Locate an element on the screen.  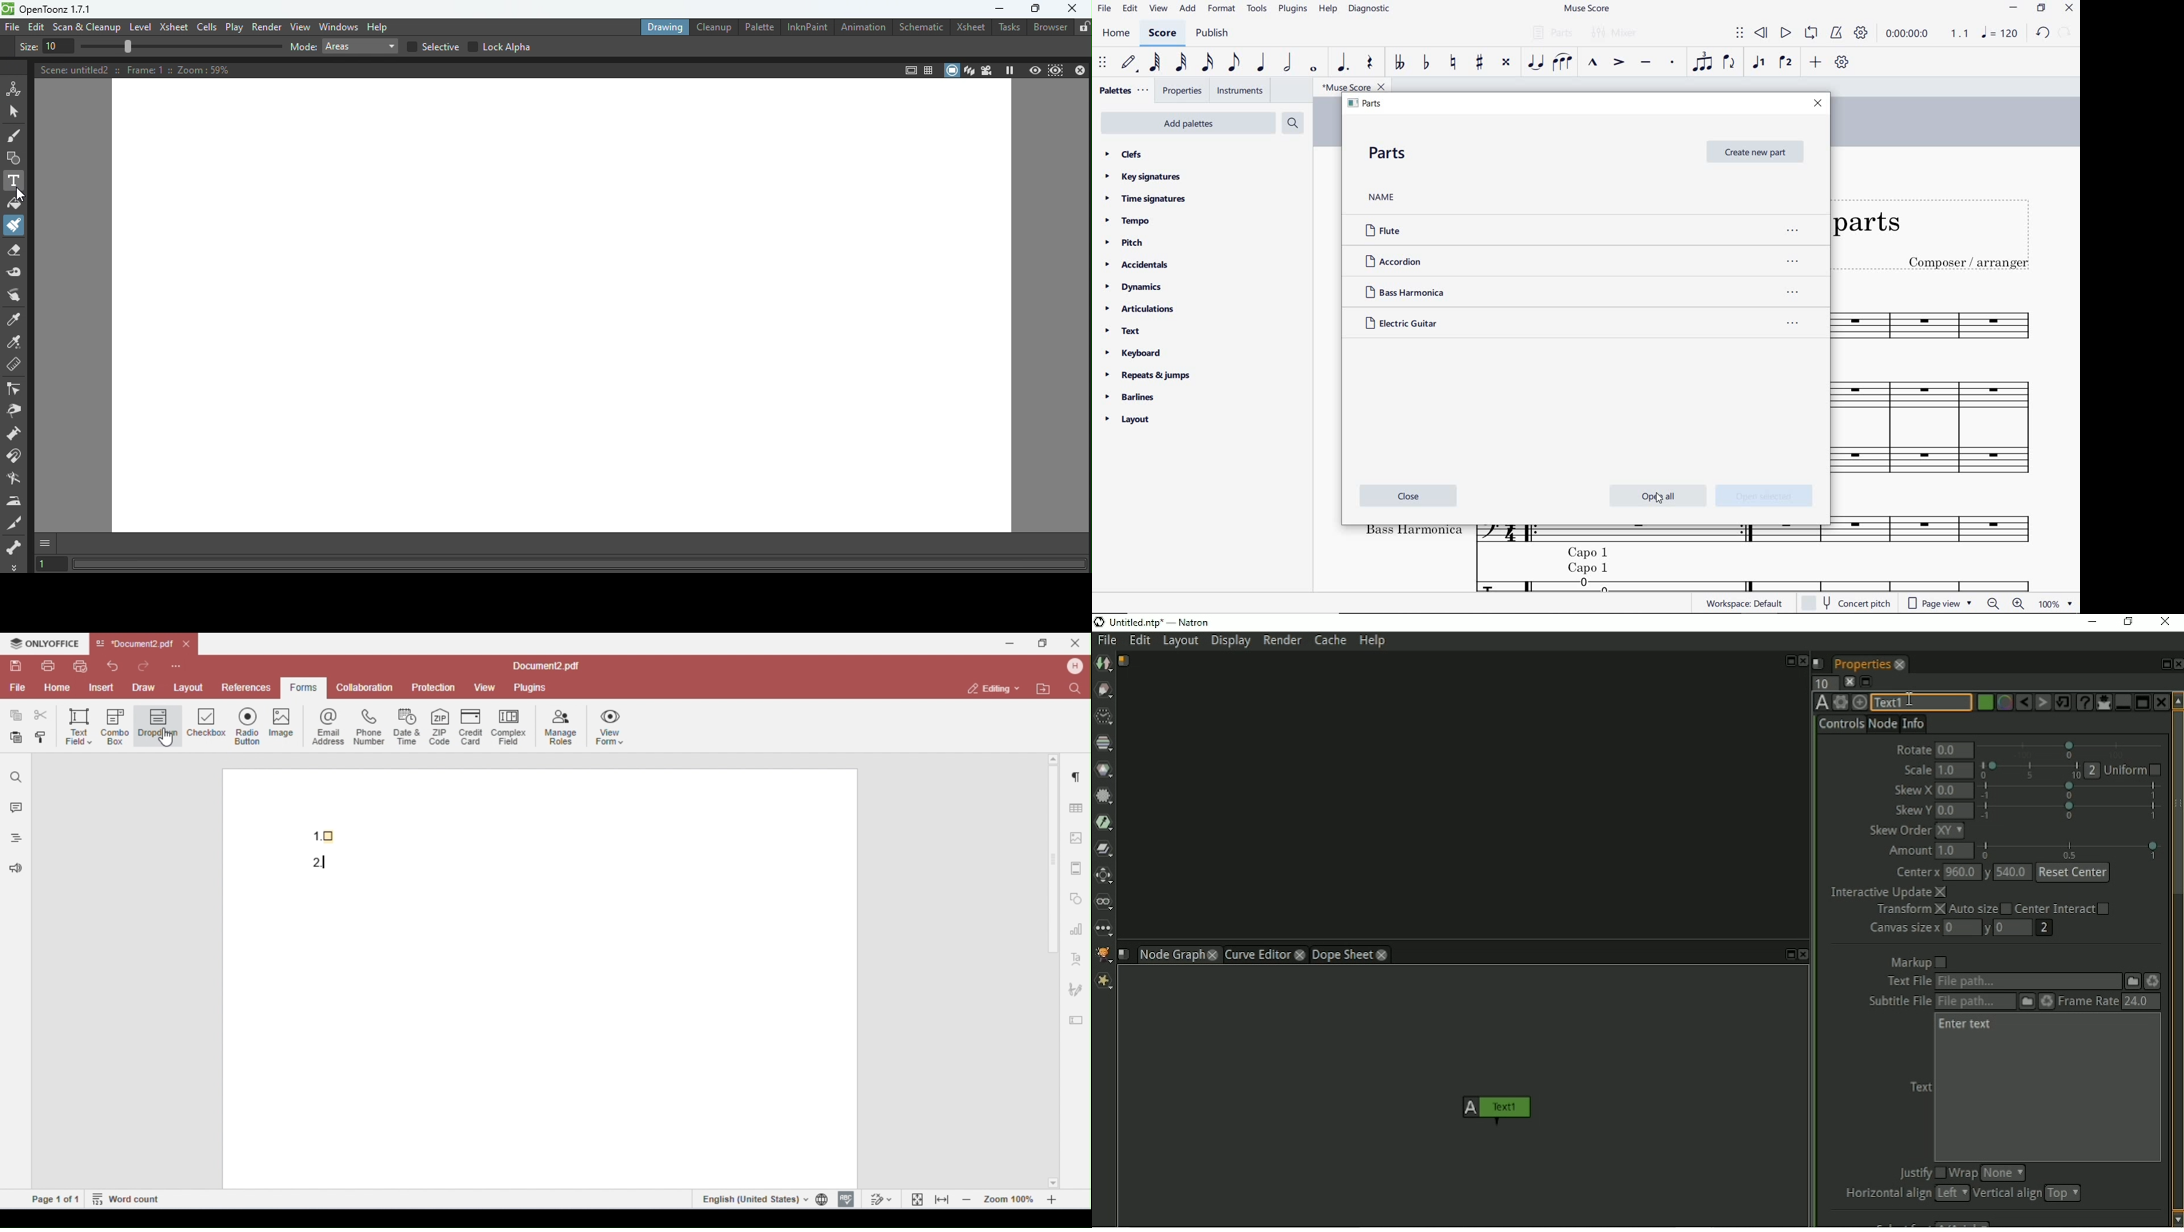
onlyoffice is located at coordinates (44, 644).